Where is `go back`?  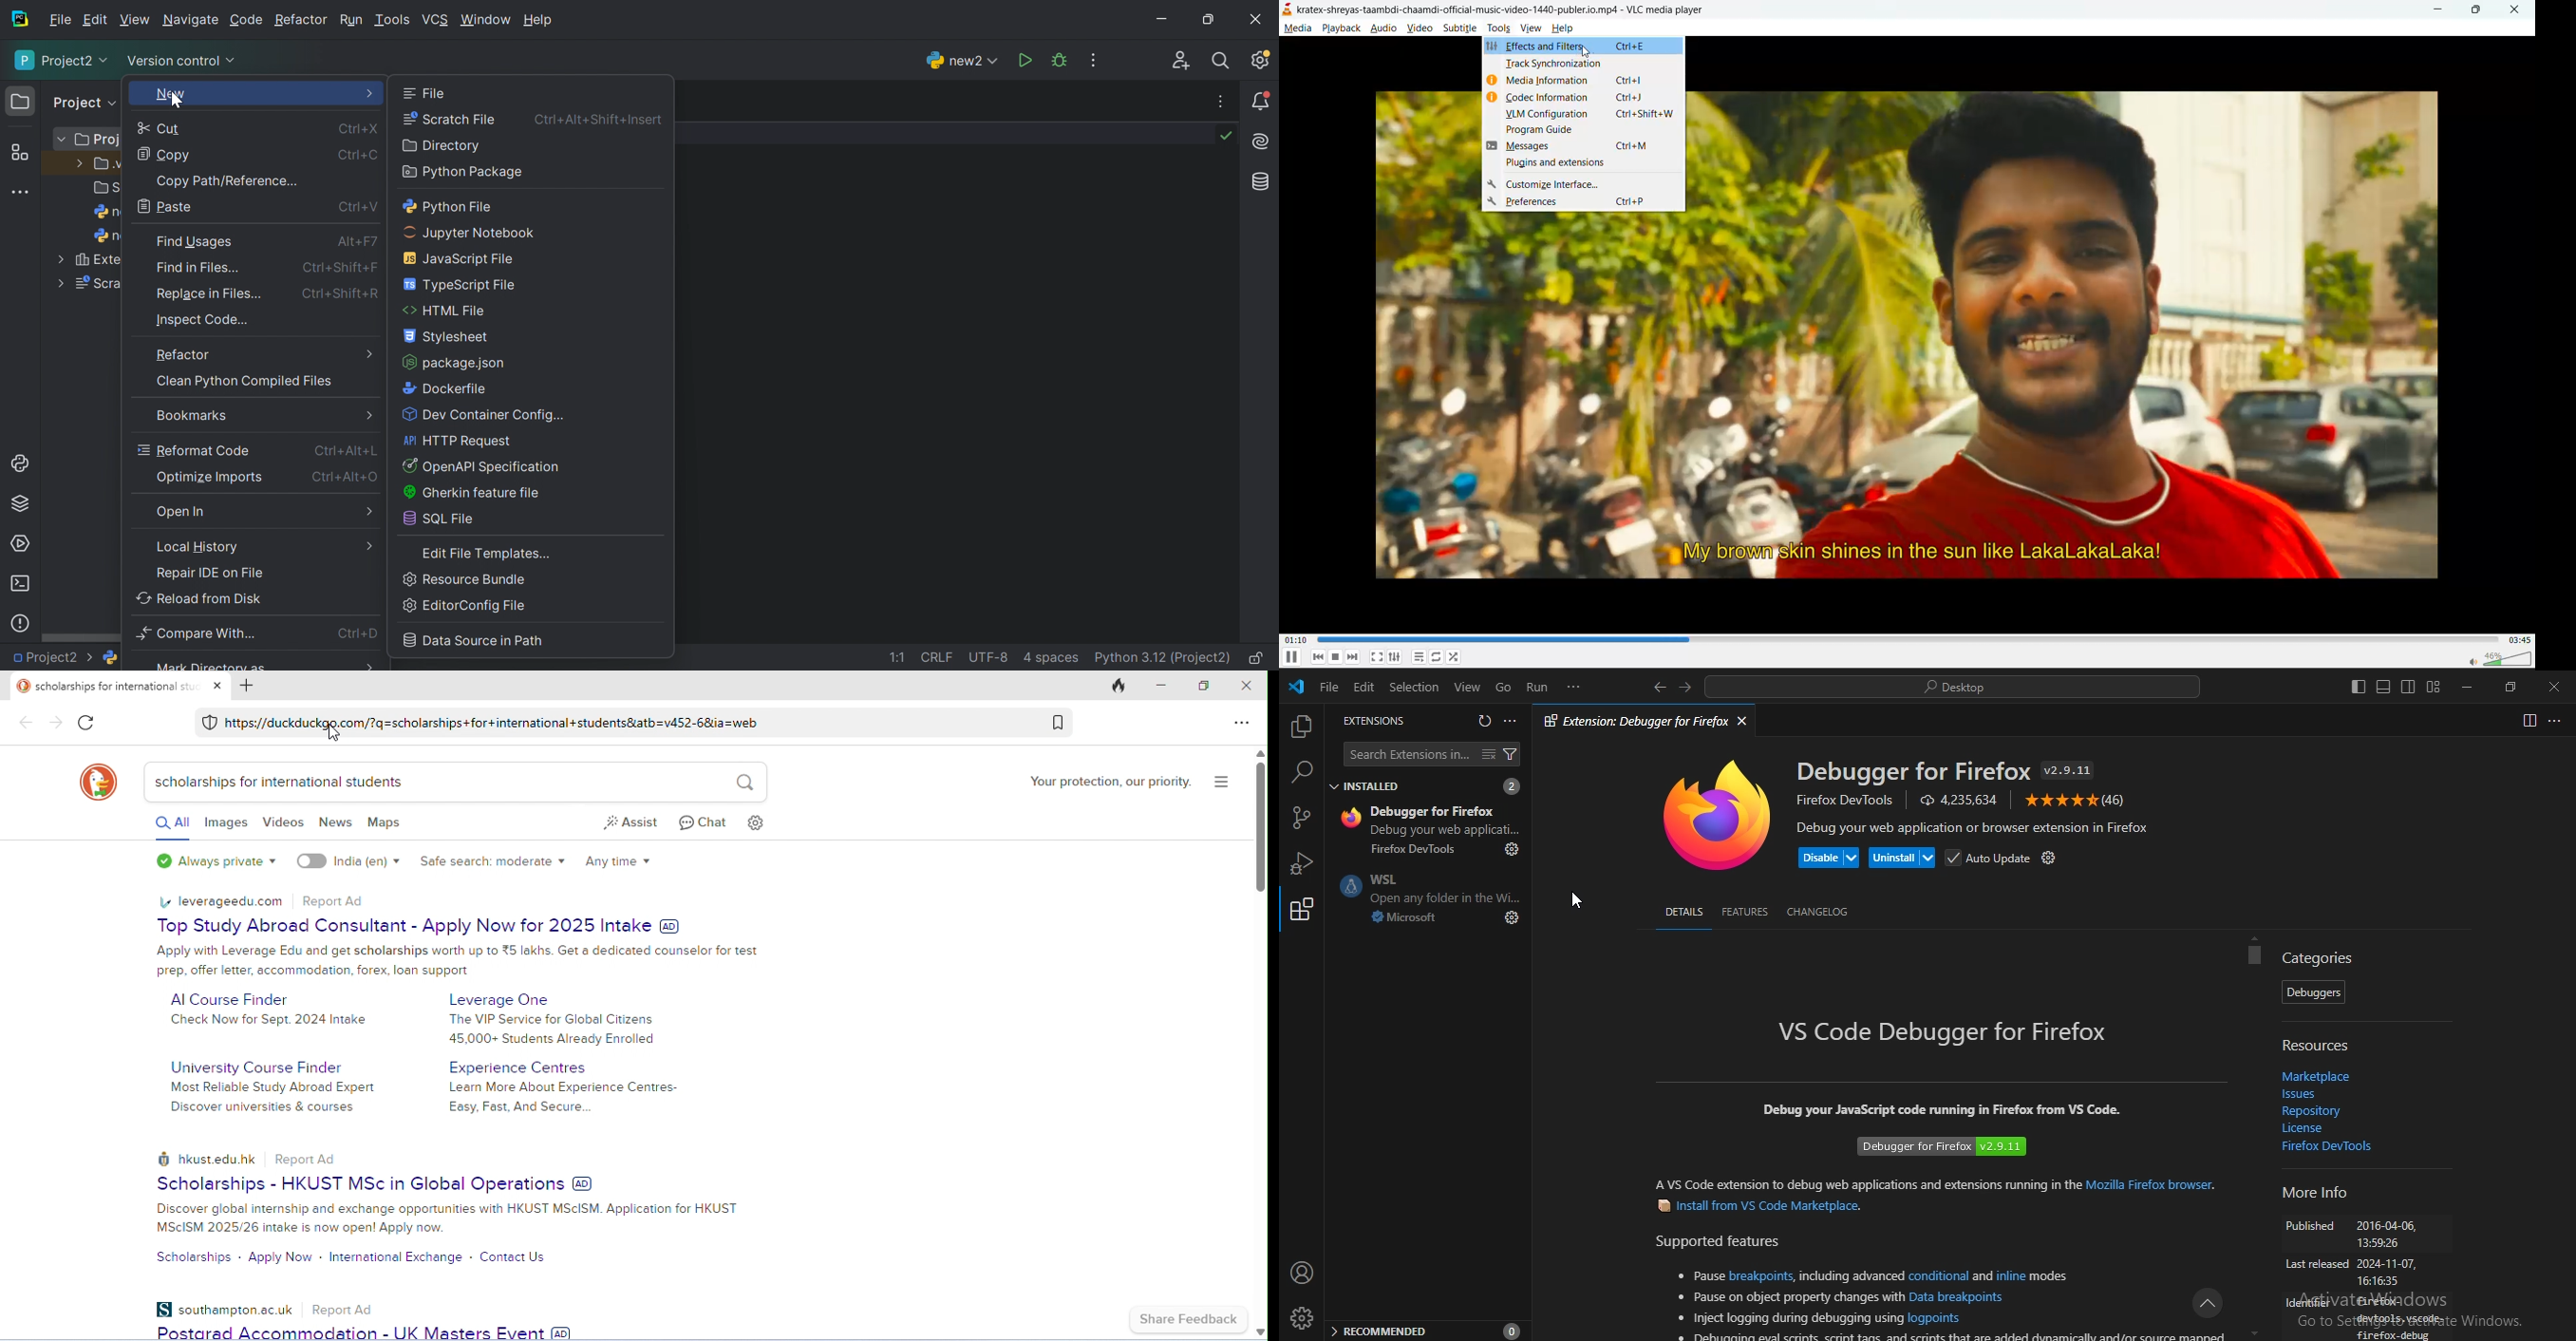
go back is located at coordinates (1657, 687).